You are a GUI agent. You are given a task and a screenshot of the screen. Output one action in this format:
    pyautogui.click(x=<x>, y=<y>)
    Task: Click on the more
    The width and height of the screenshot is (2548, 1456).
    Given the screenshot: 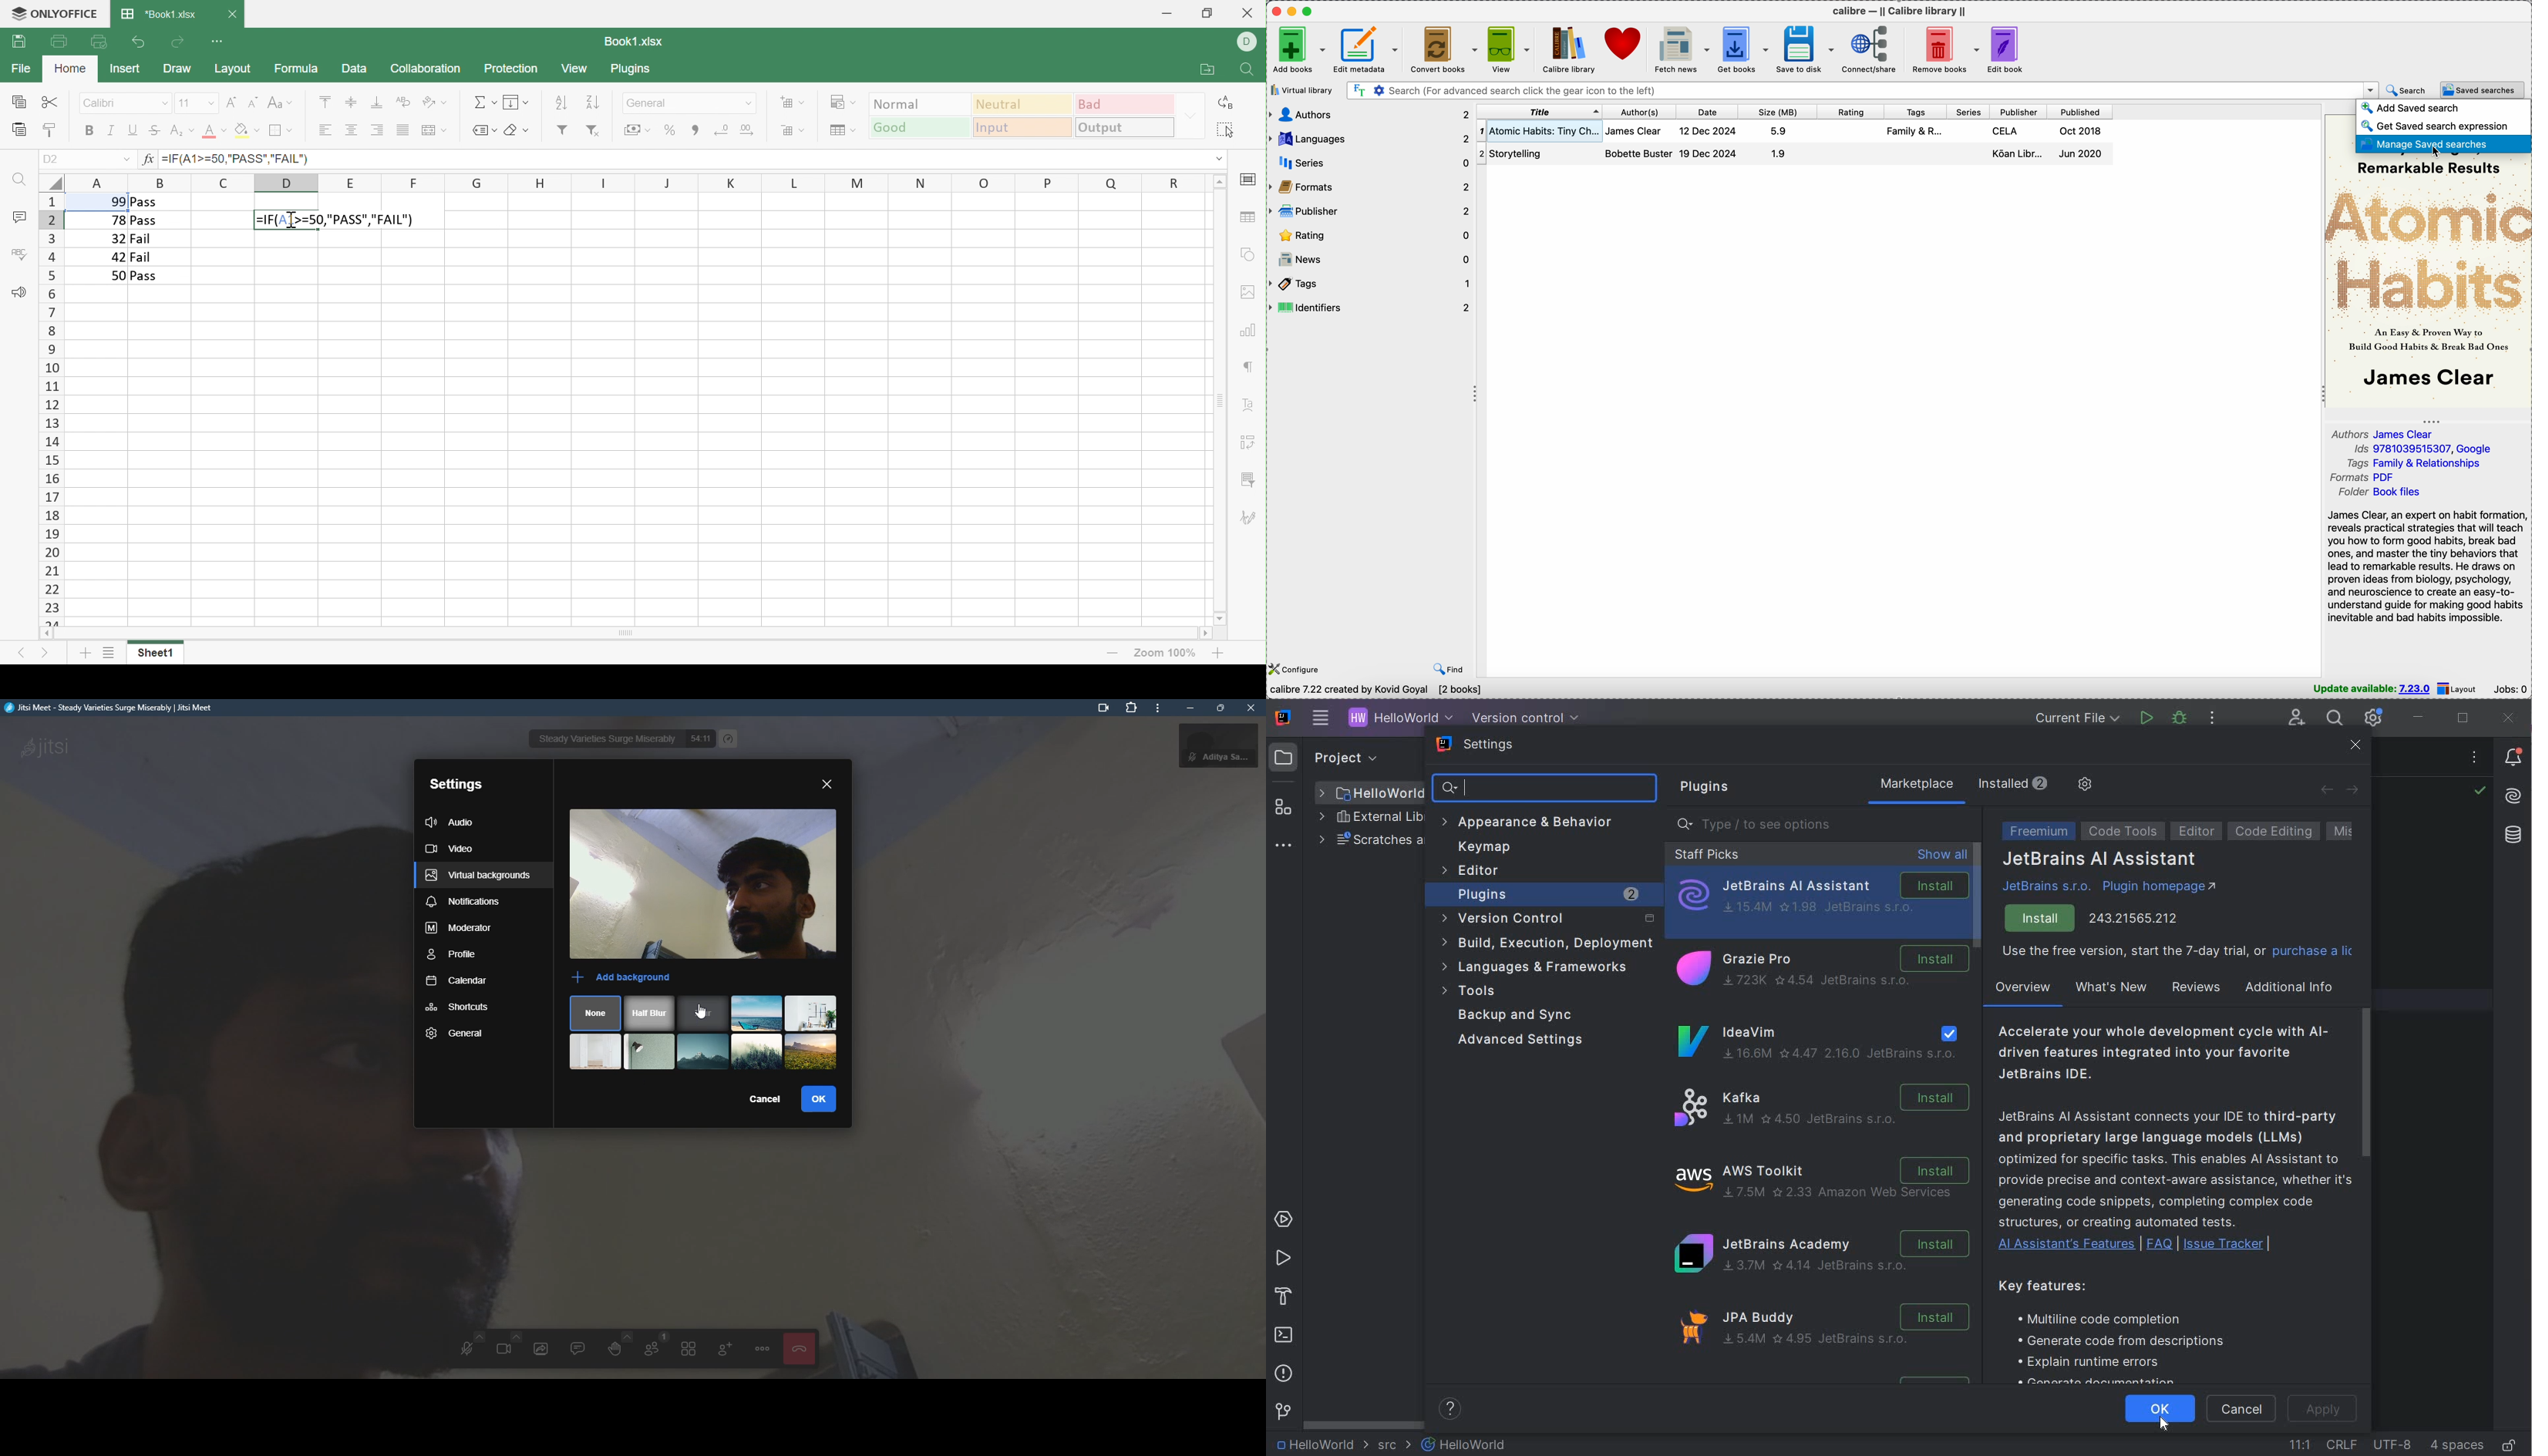 What is the action you would take?
    pyautogui.click(x=1157, y=710)
    